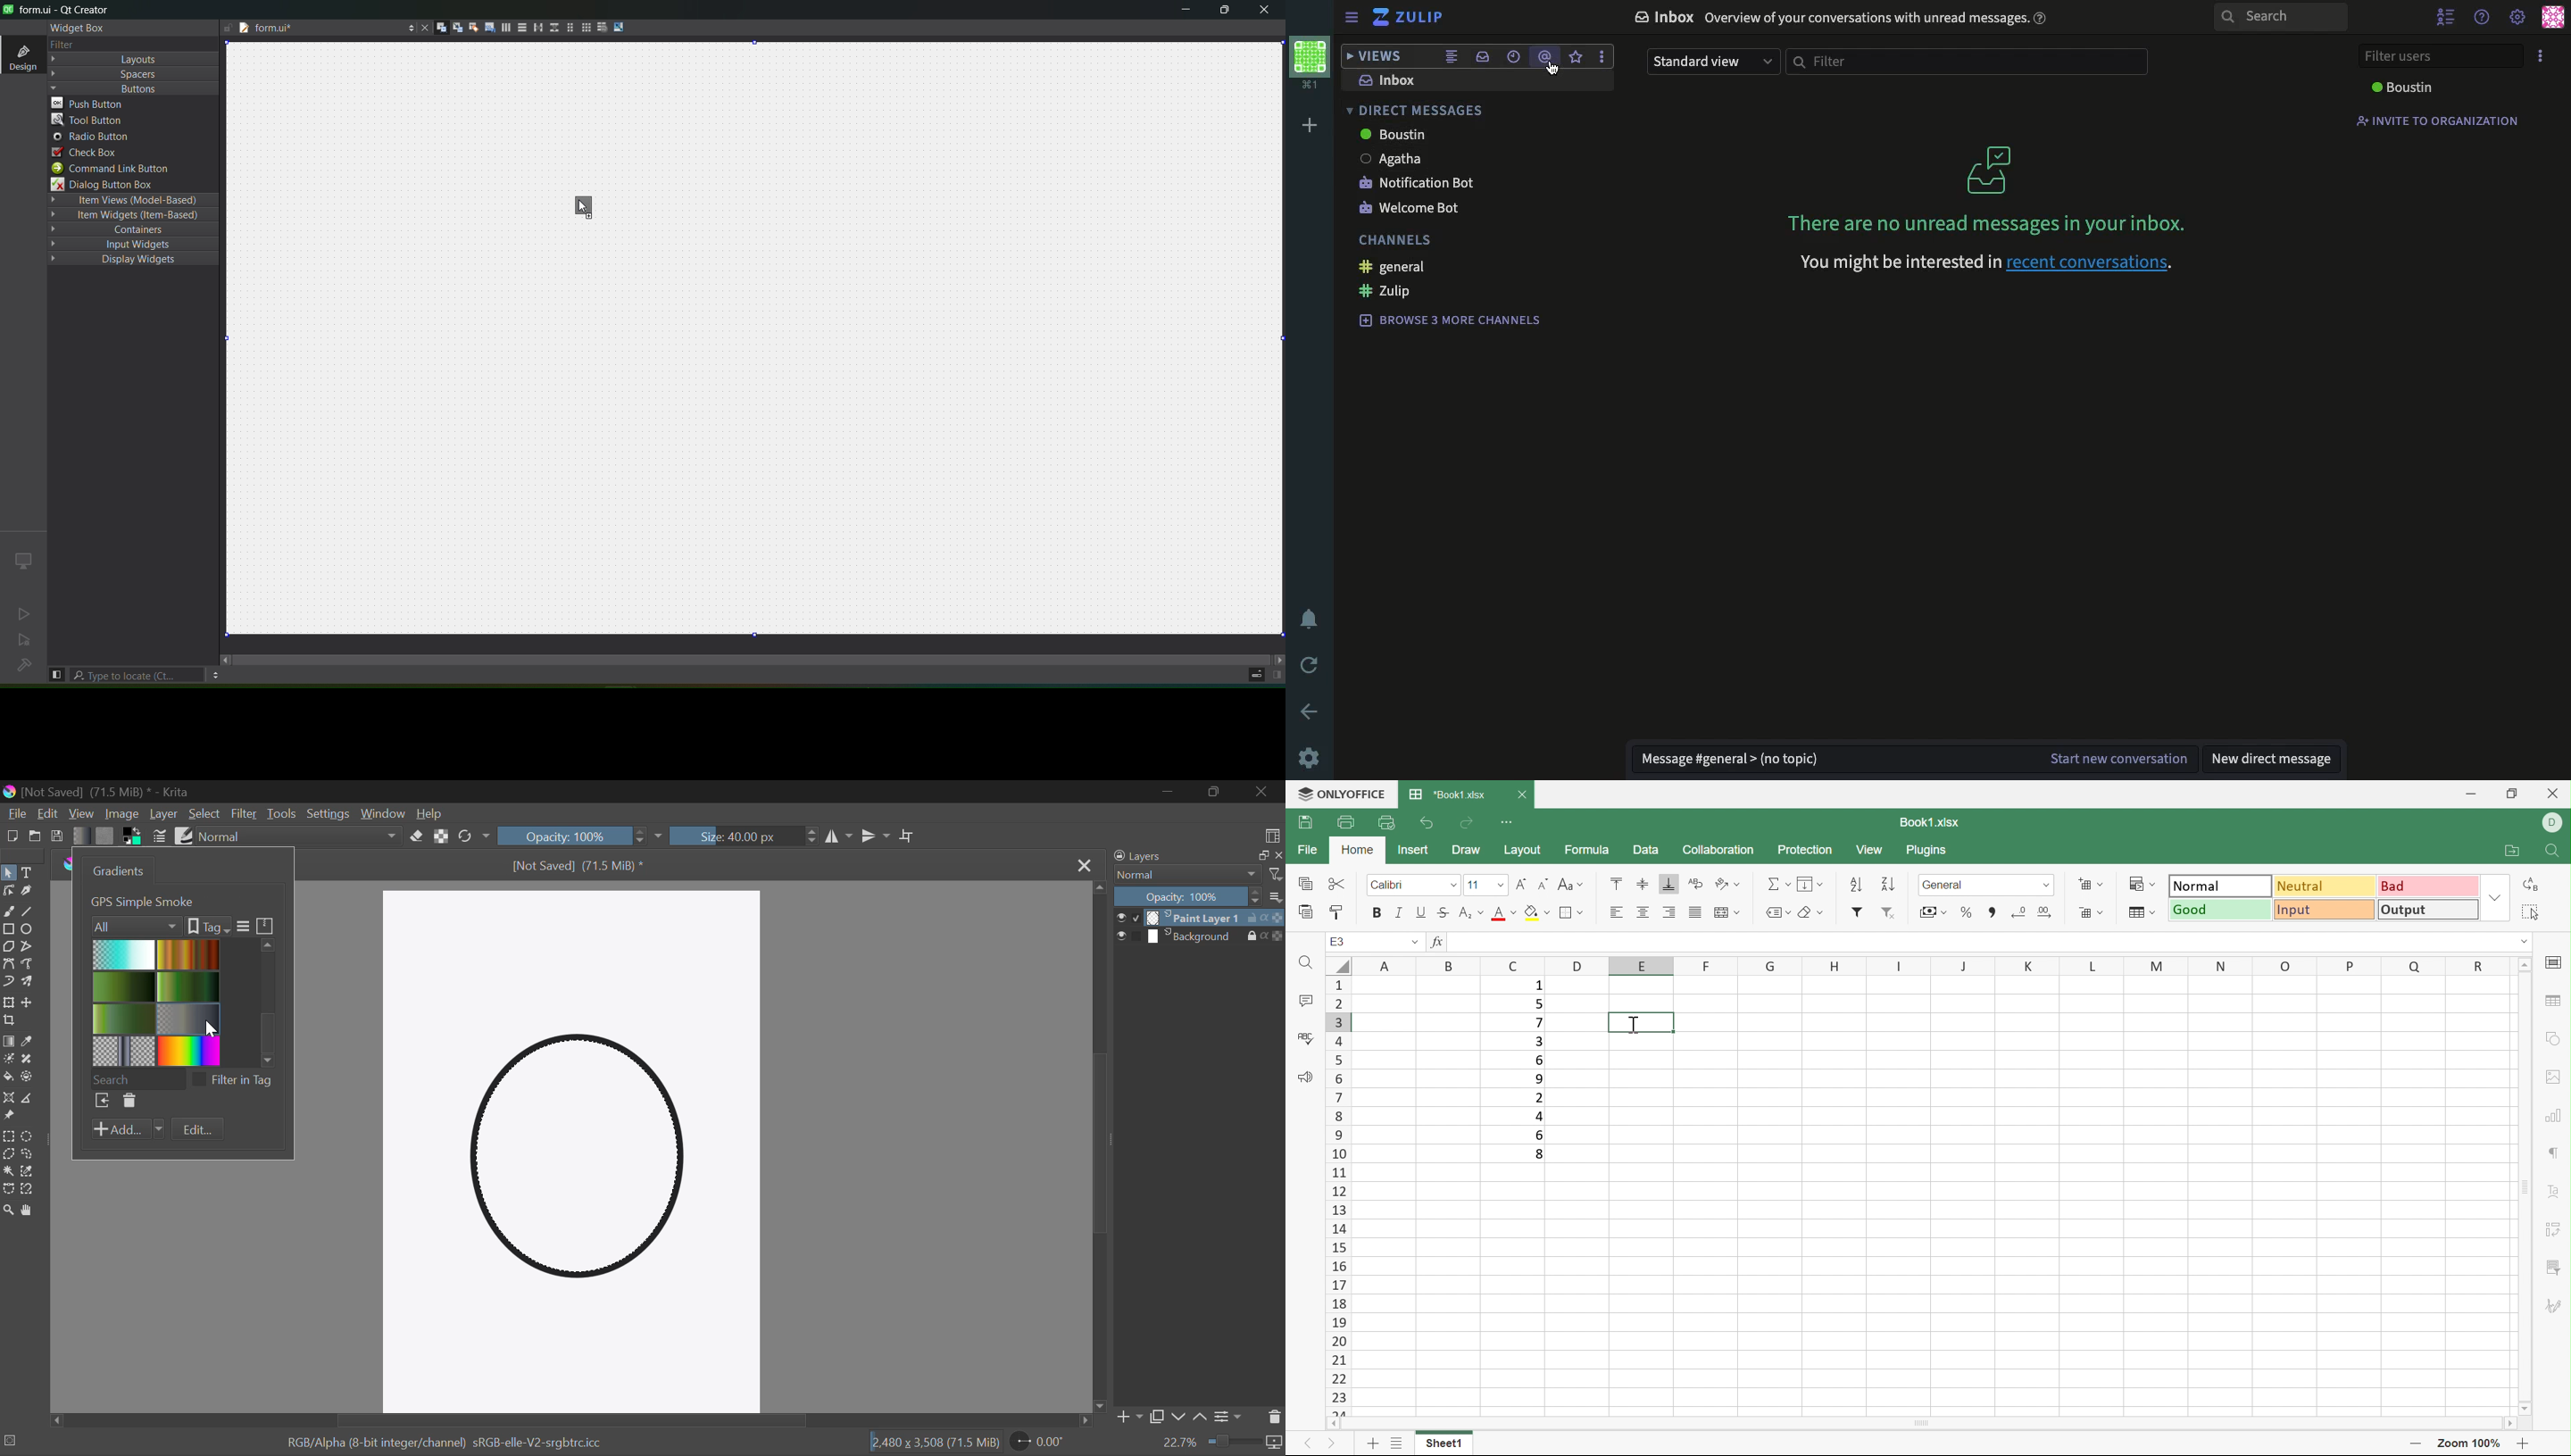  Describe the element at coordinates (1398, 135) in the screenshot. I see `Boustin` at that location.